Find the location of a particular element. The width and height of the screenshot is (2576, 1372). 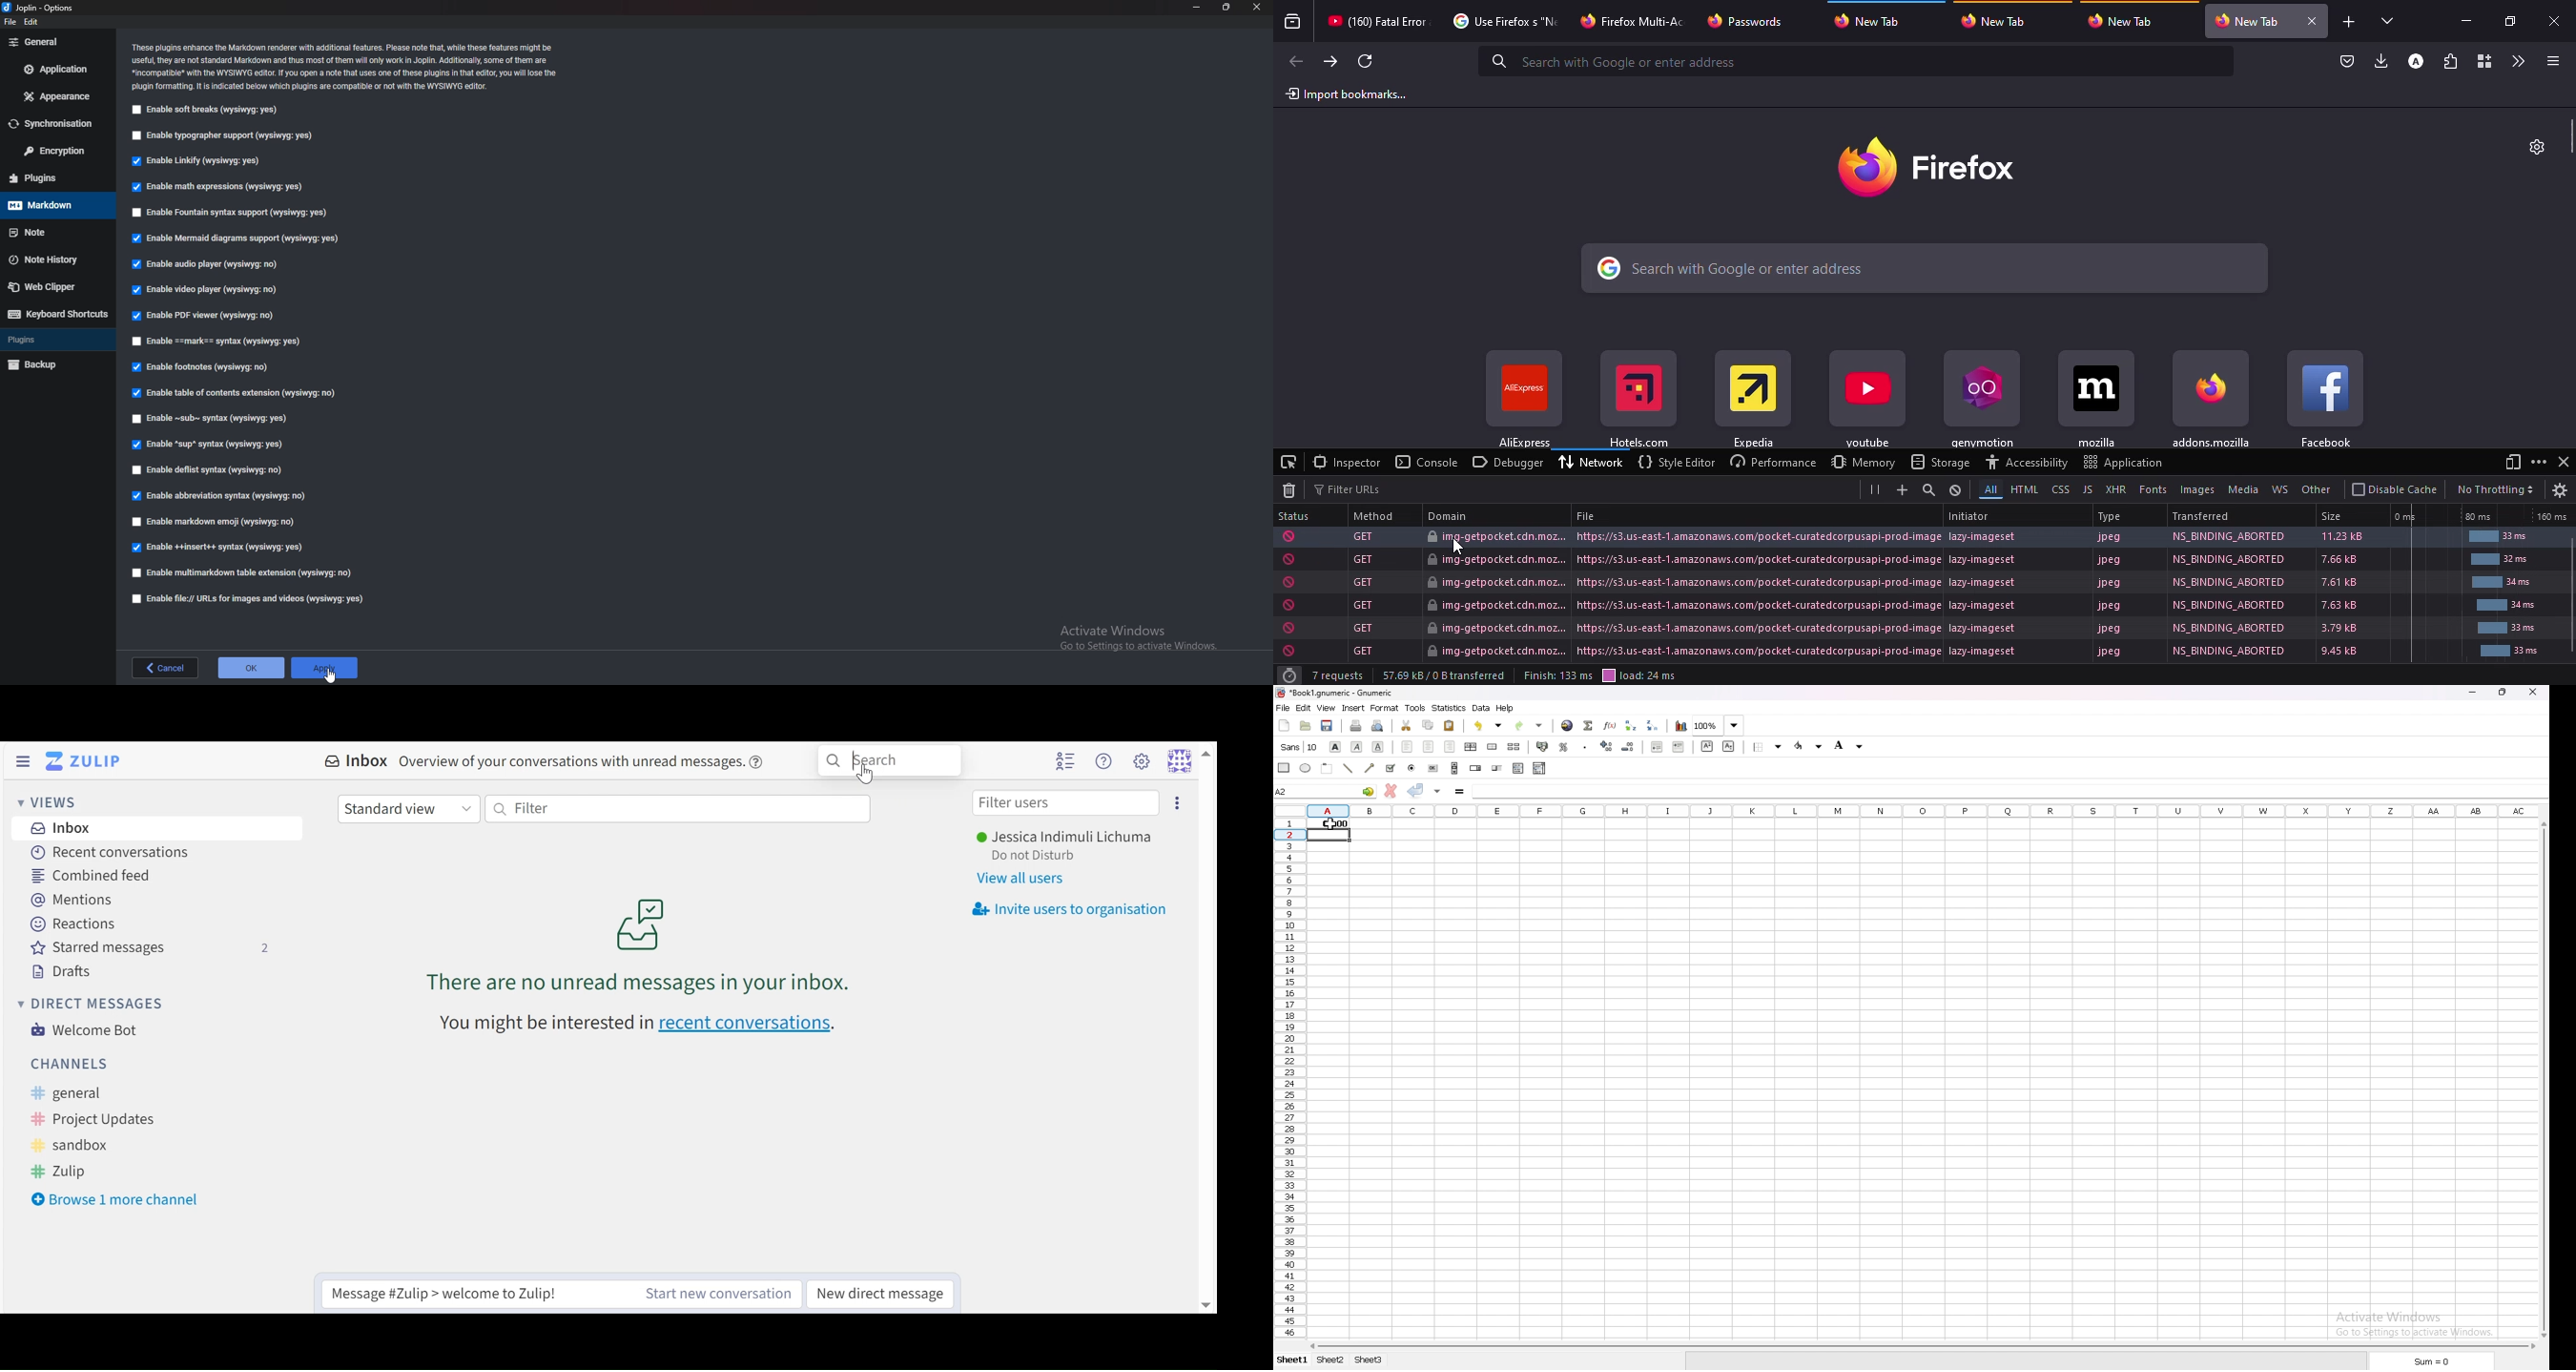

Application is located at coordinates (55, 70).